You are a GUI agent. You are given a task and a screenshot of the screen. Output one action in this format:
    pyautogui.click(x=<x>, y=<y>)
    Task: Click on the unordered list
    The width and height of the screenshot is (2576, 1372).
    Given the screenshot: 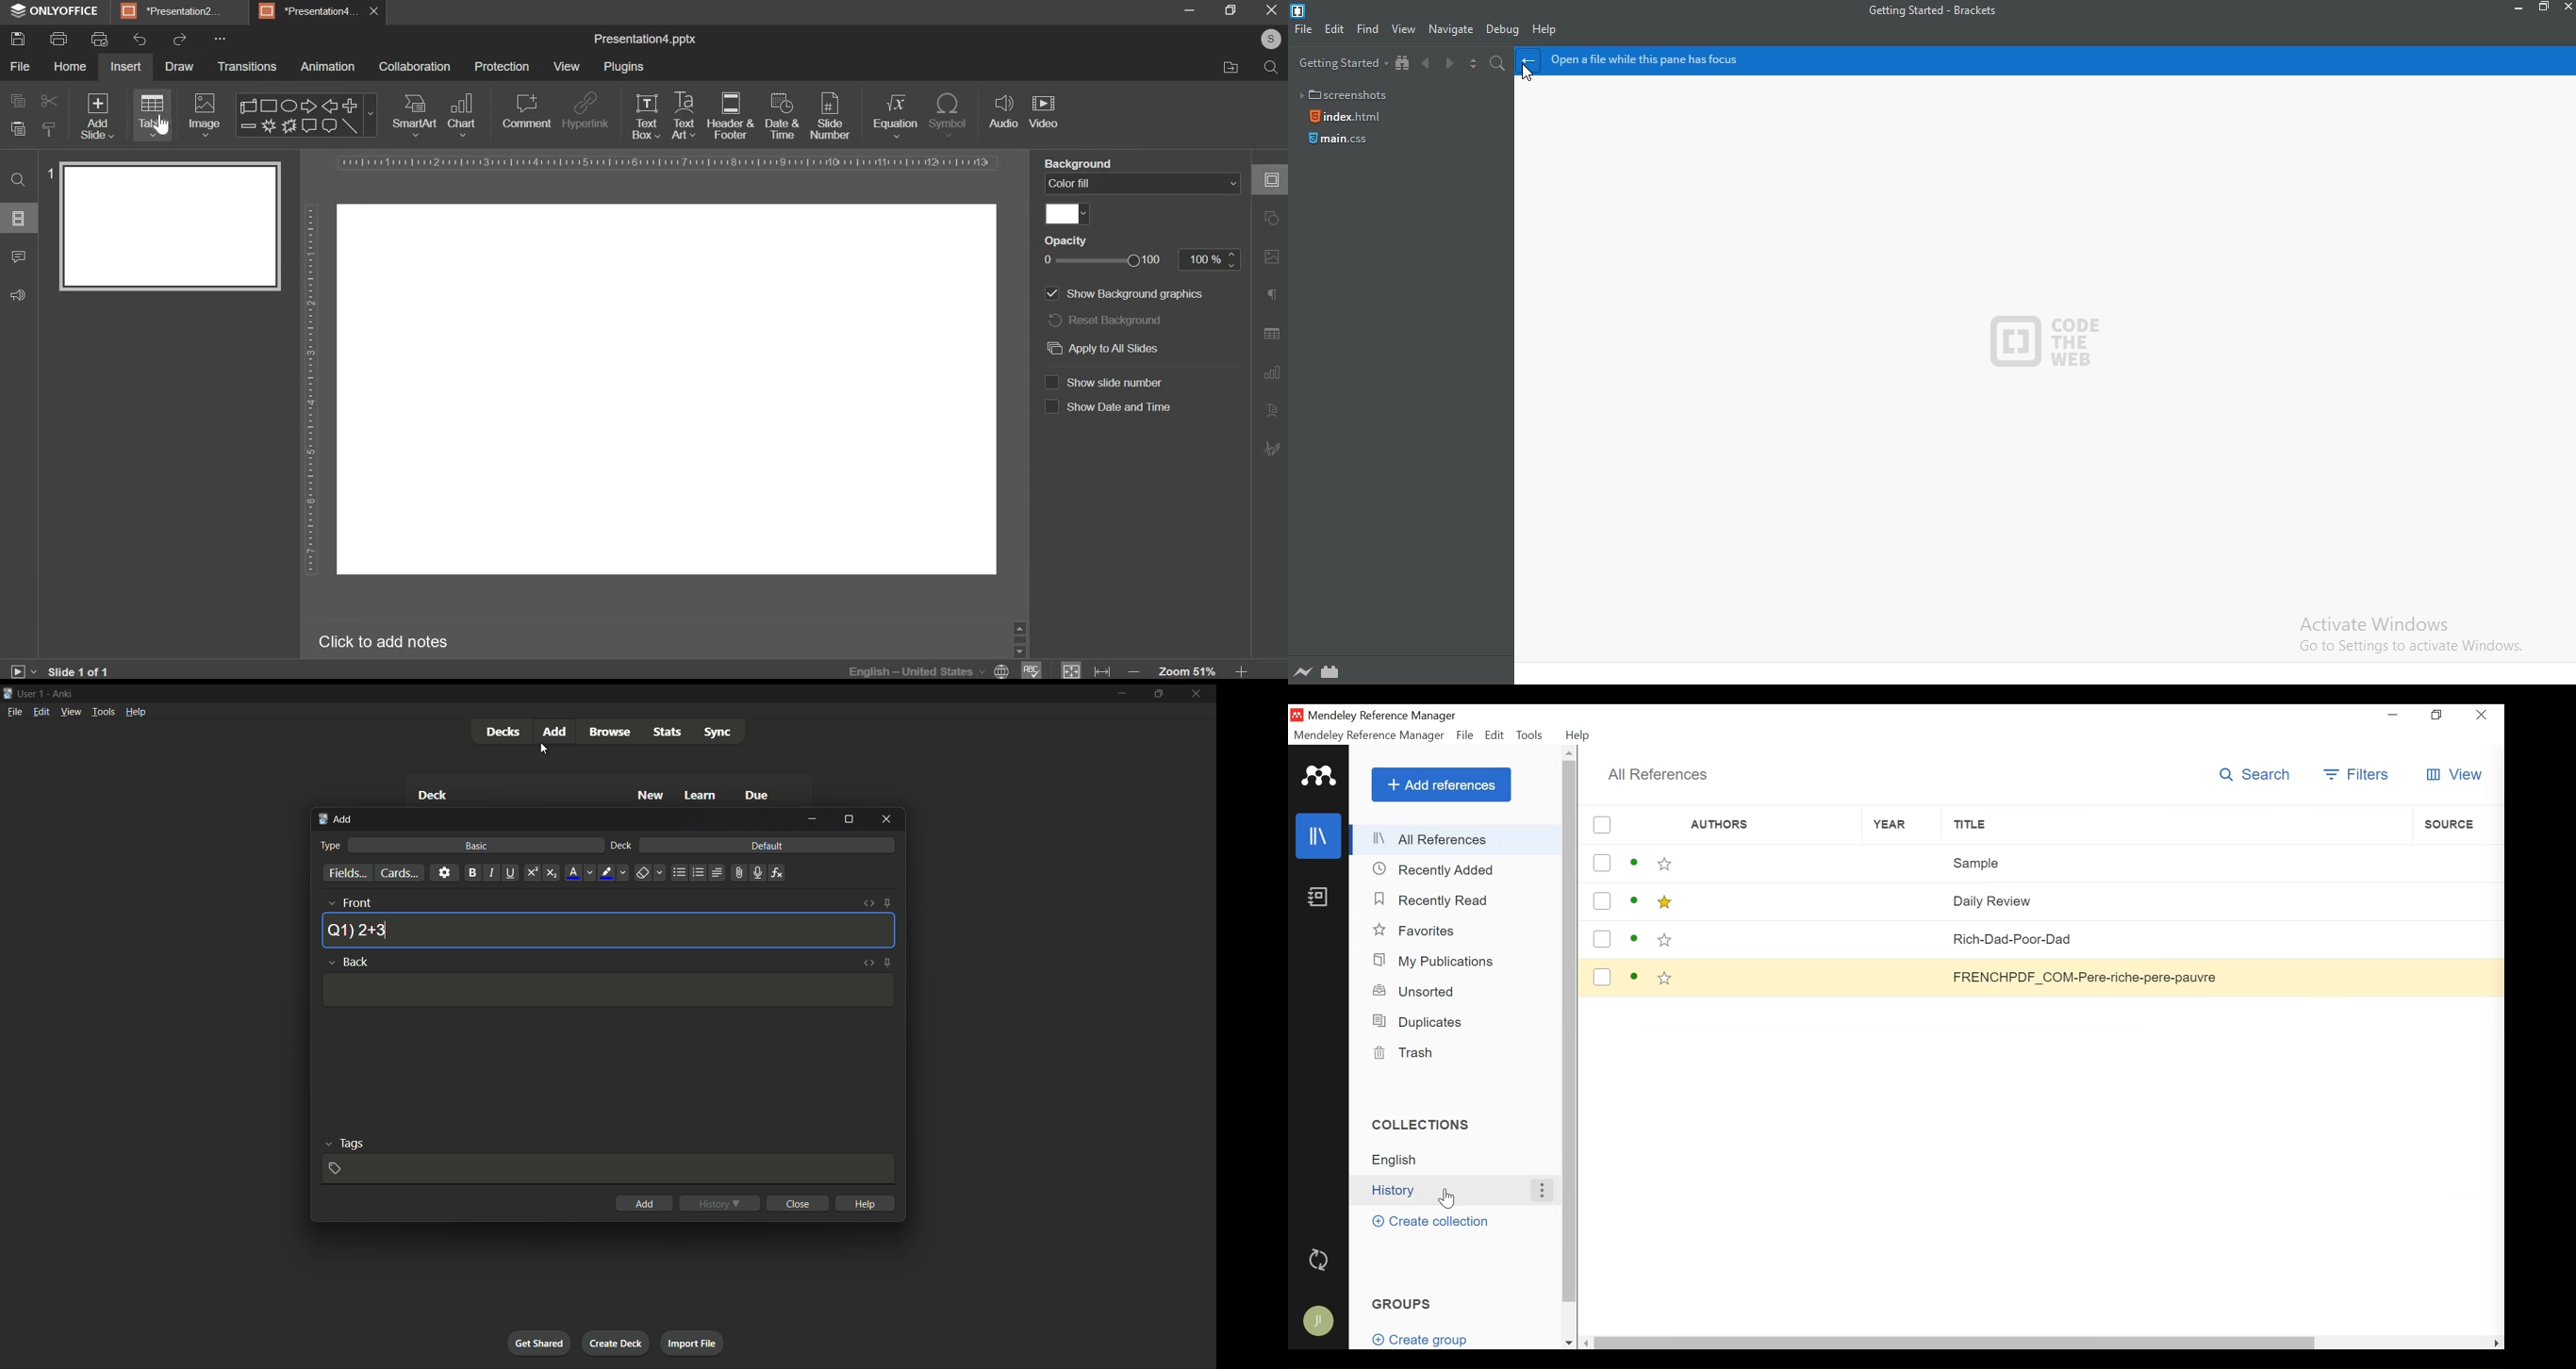 What is the action you would take?
    pyautogui.click(x=679, y=873)
    